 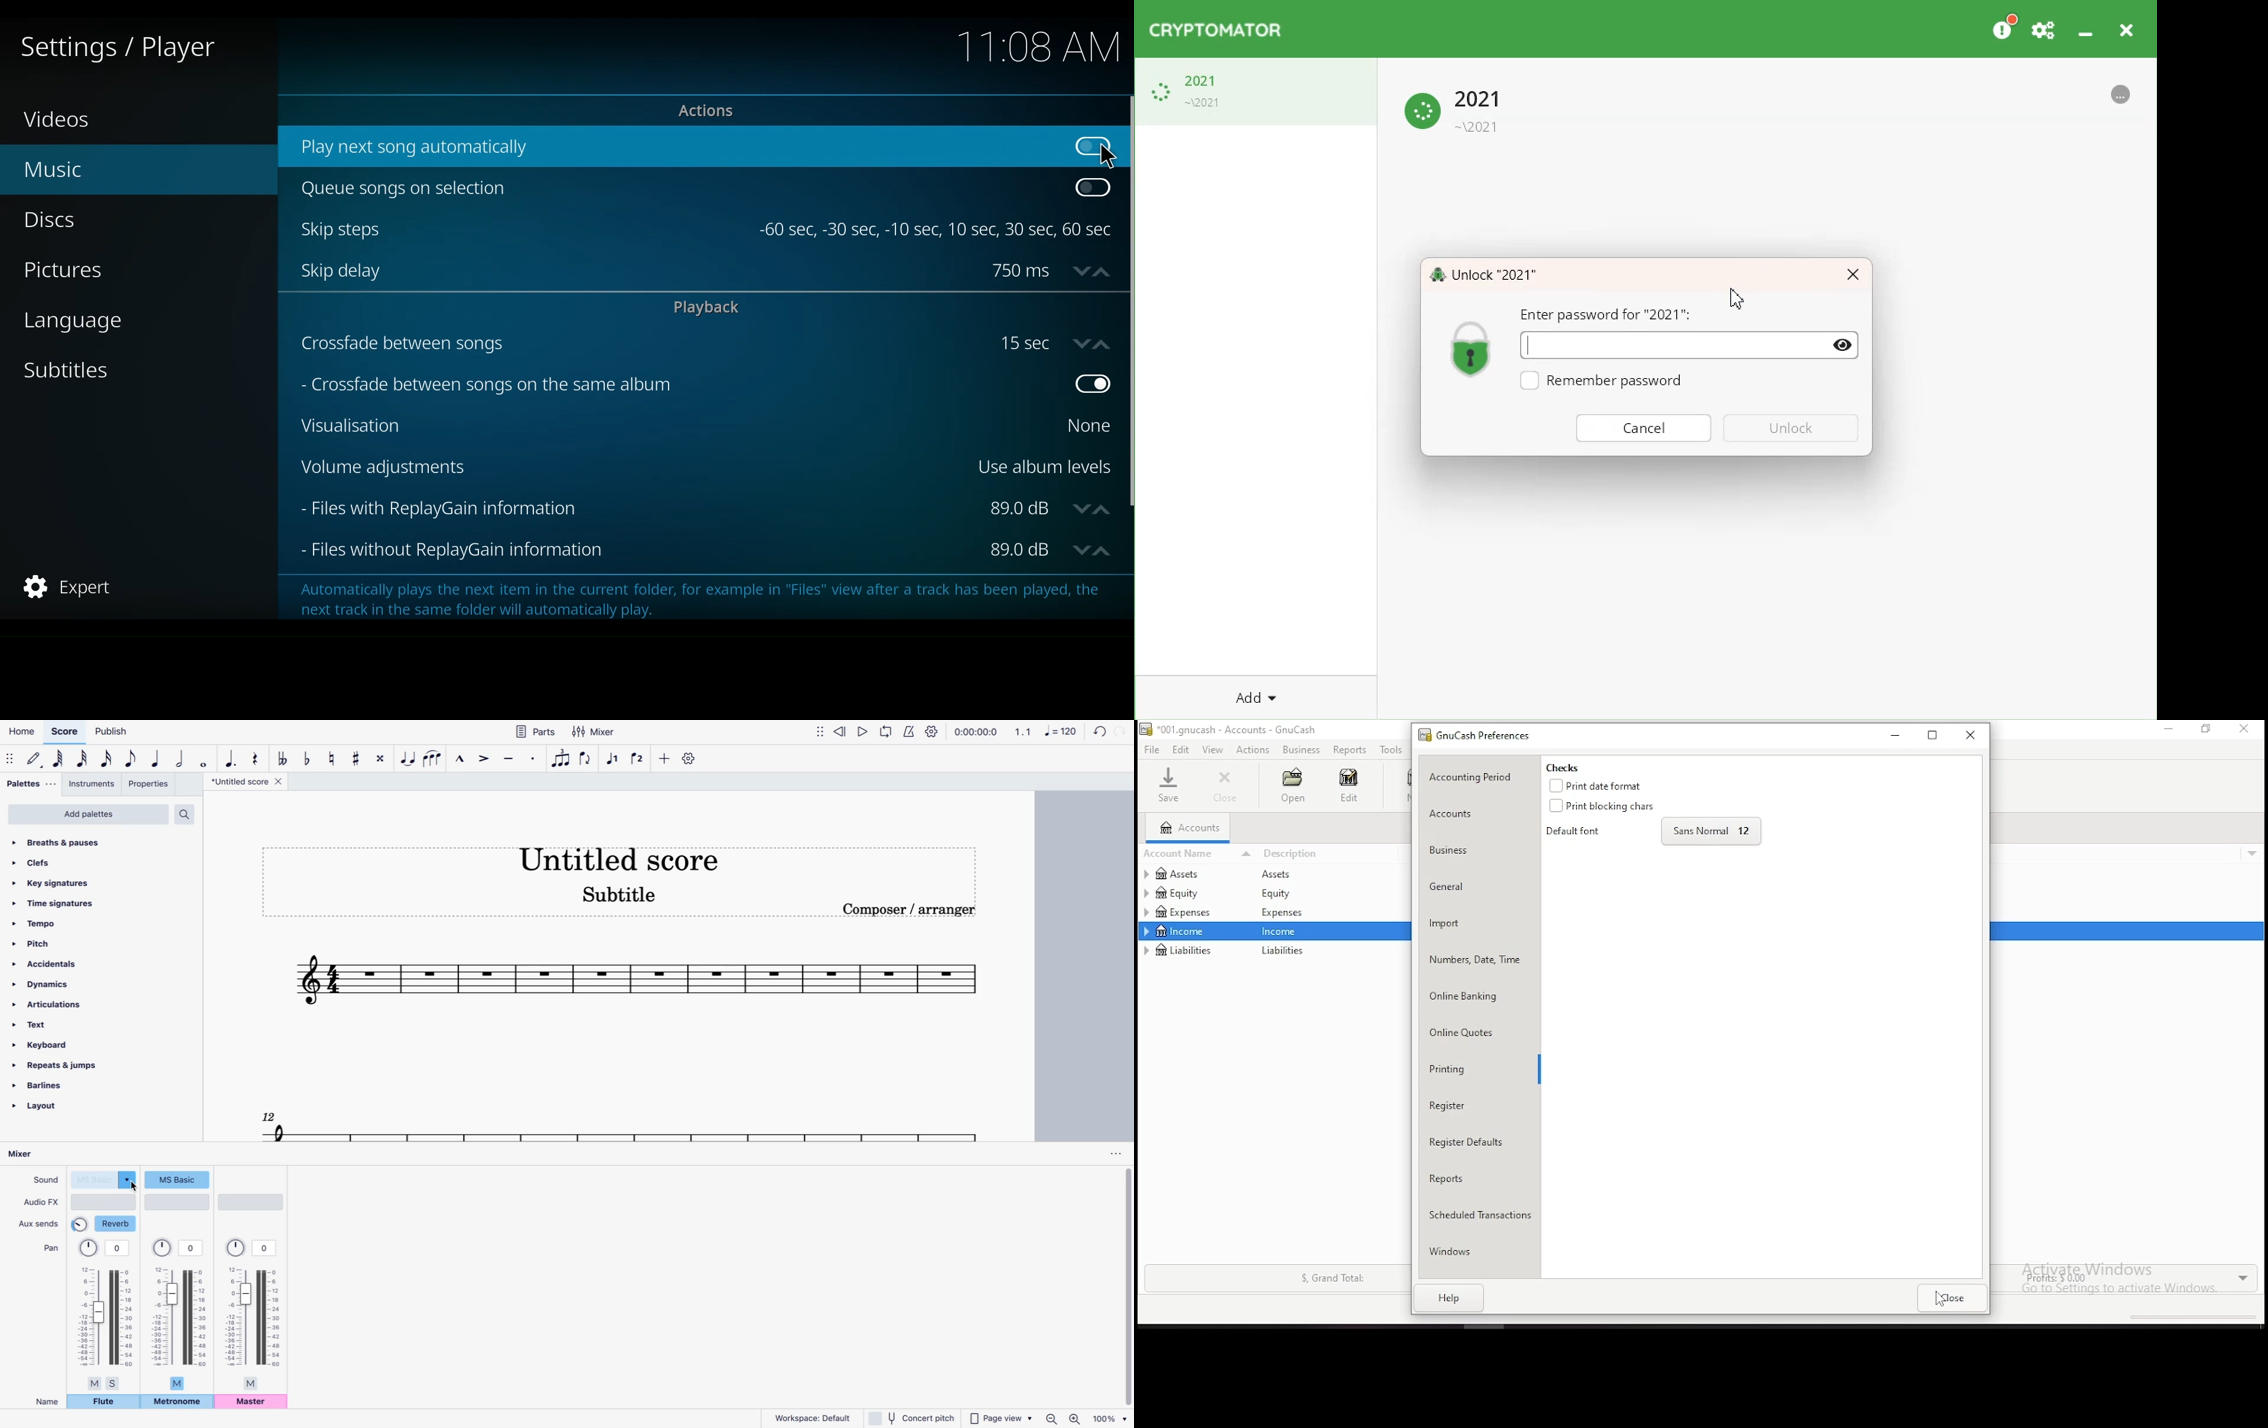 I want to click on slur, so click(x=433, y=758).